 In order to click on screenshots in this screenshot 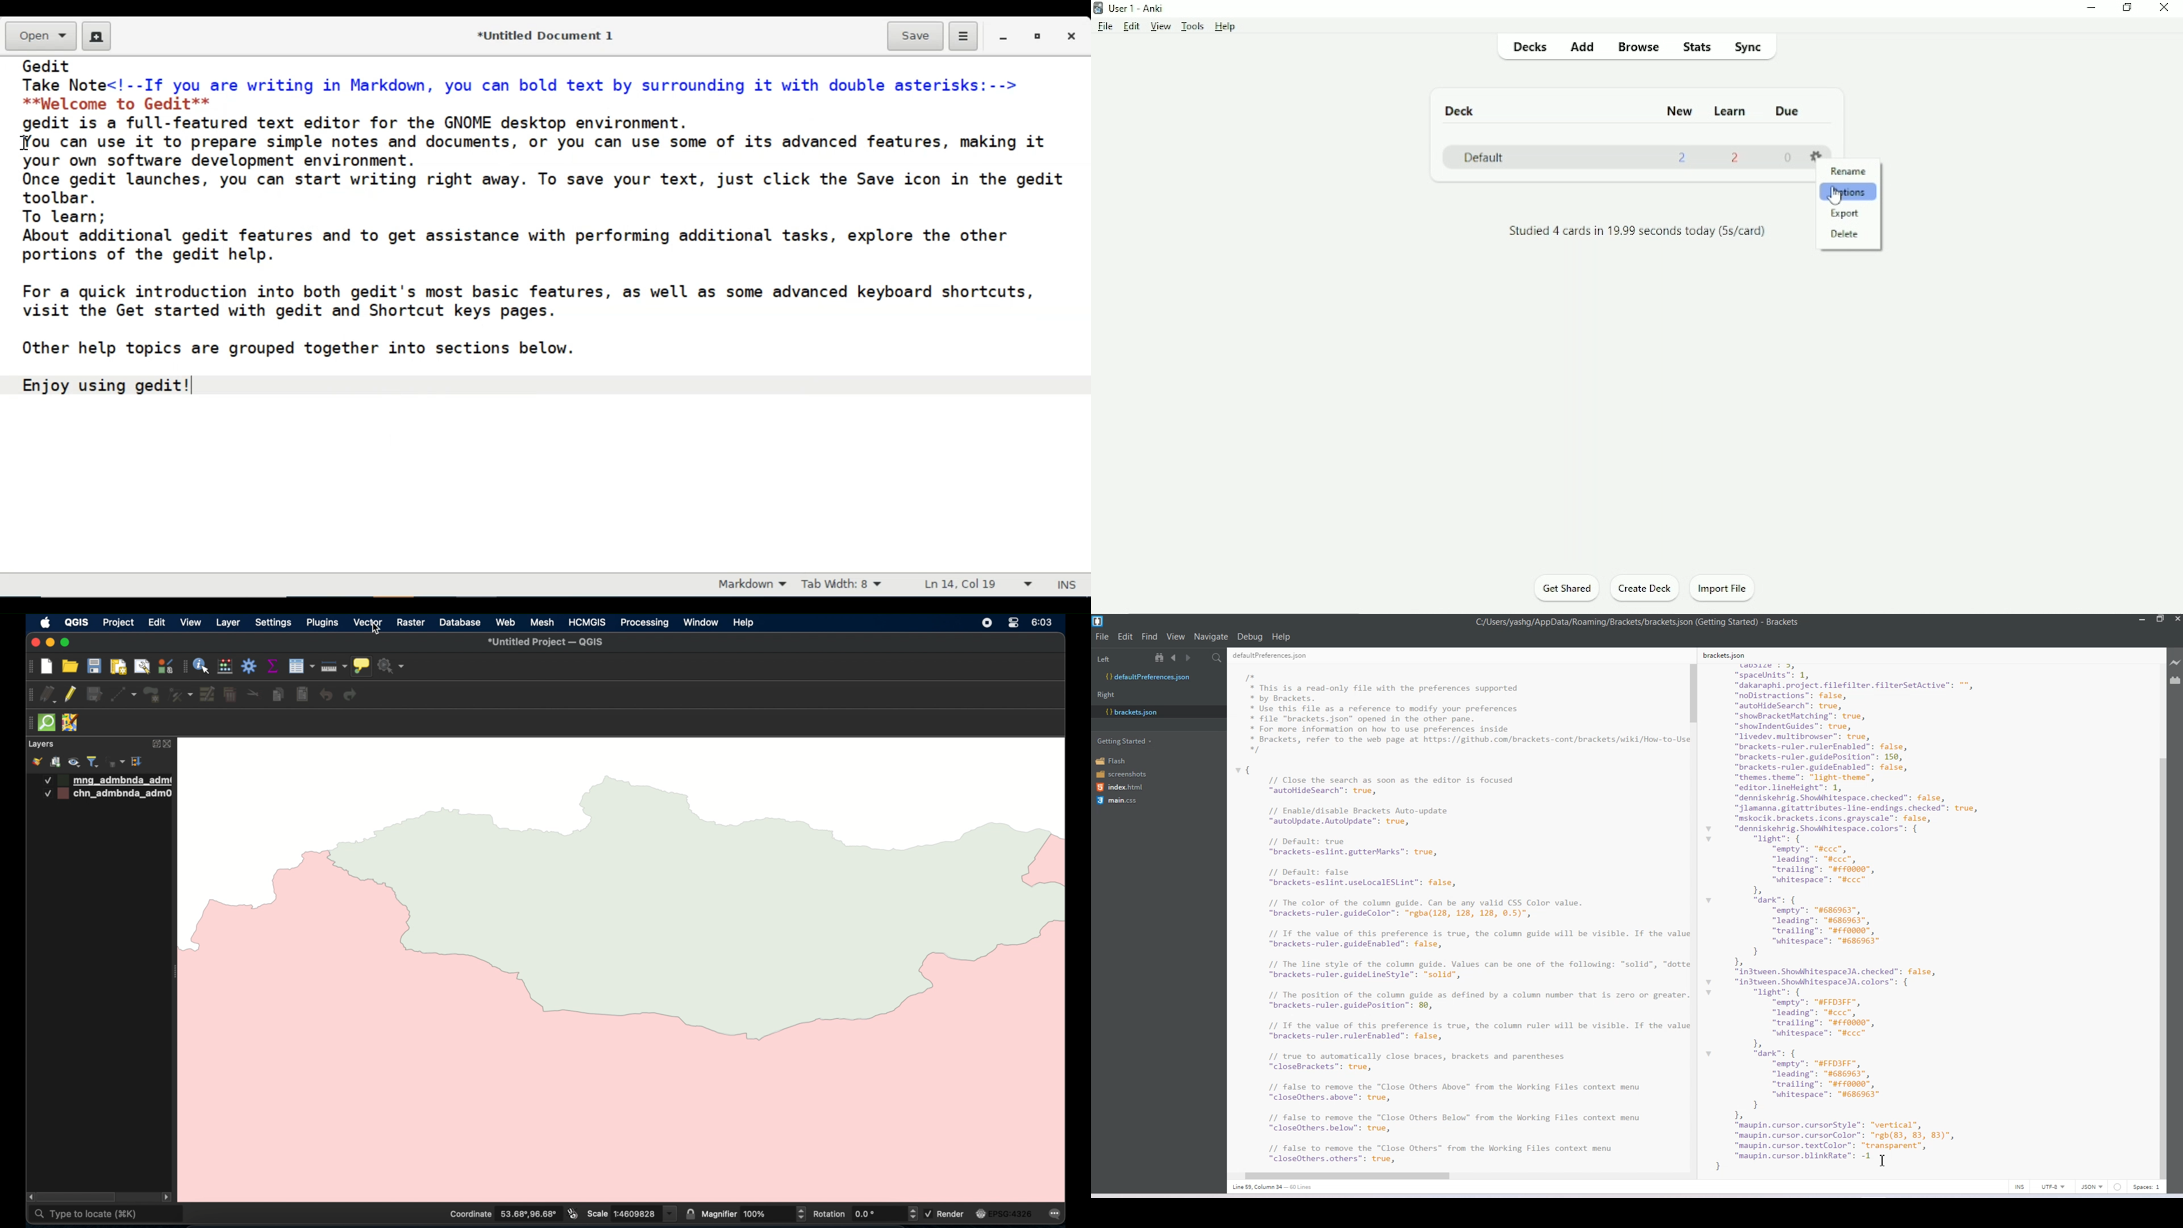, I will do `click(1122, 775)`.